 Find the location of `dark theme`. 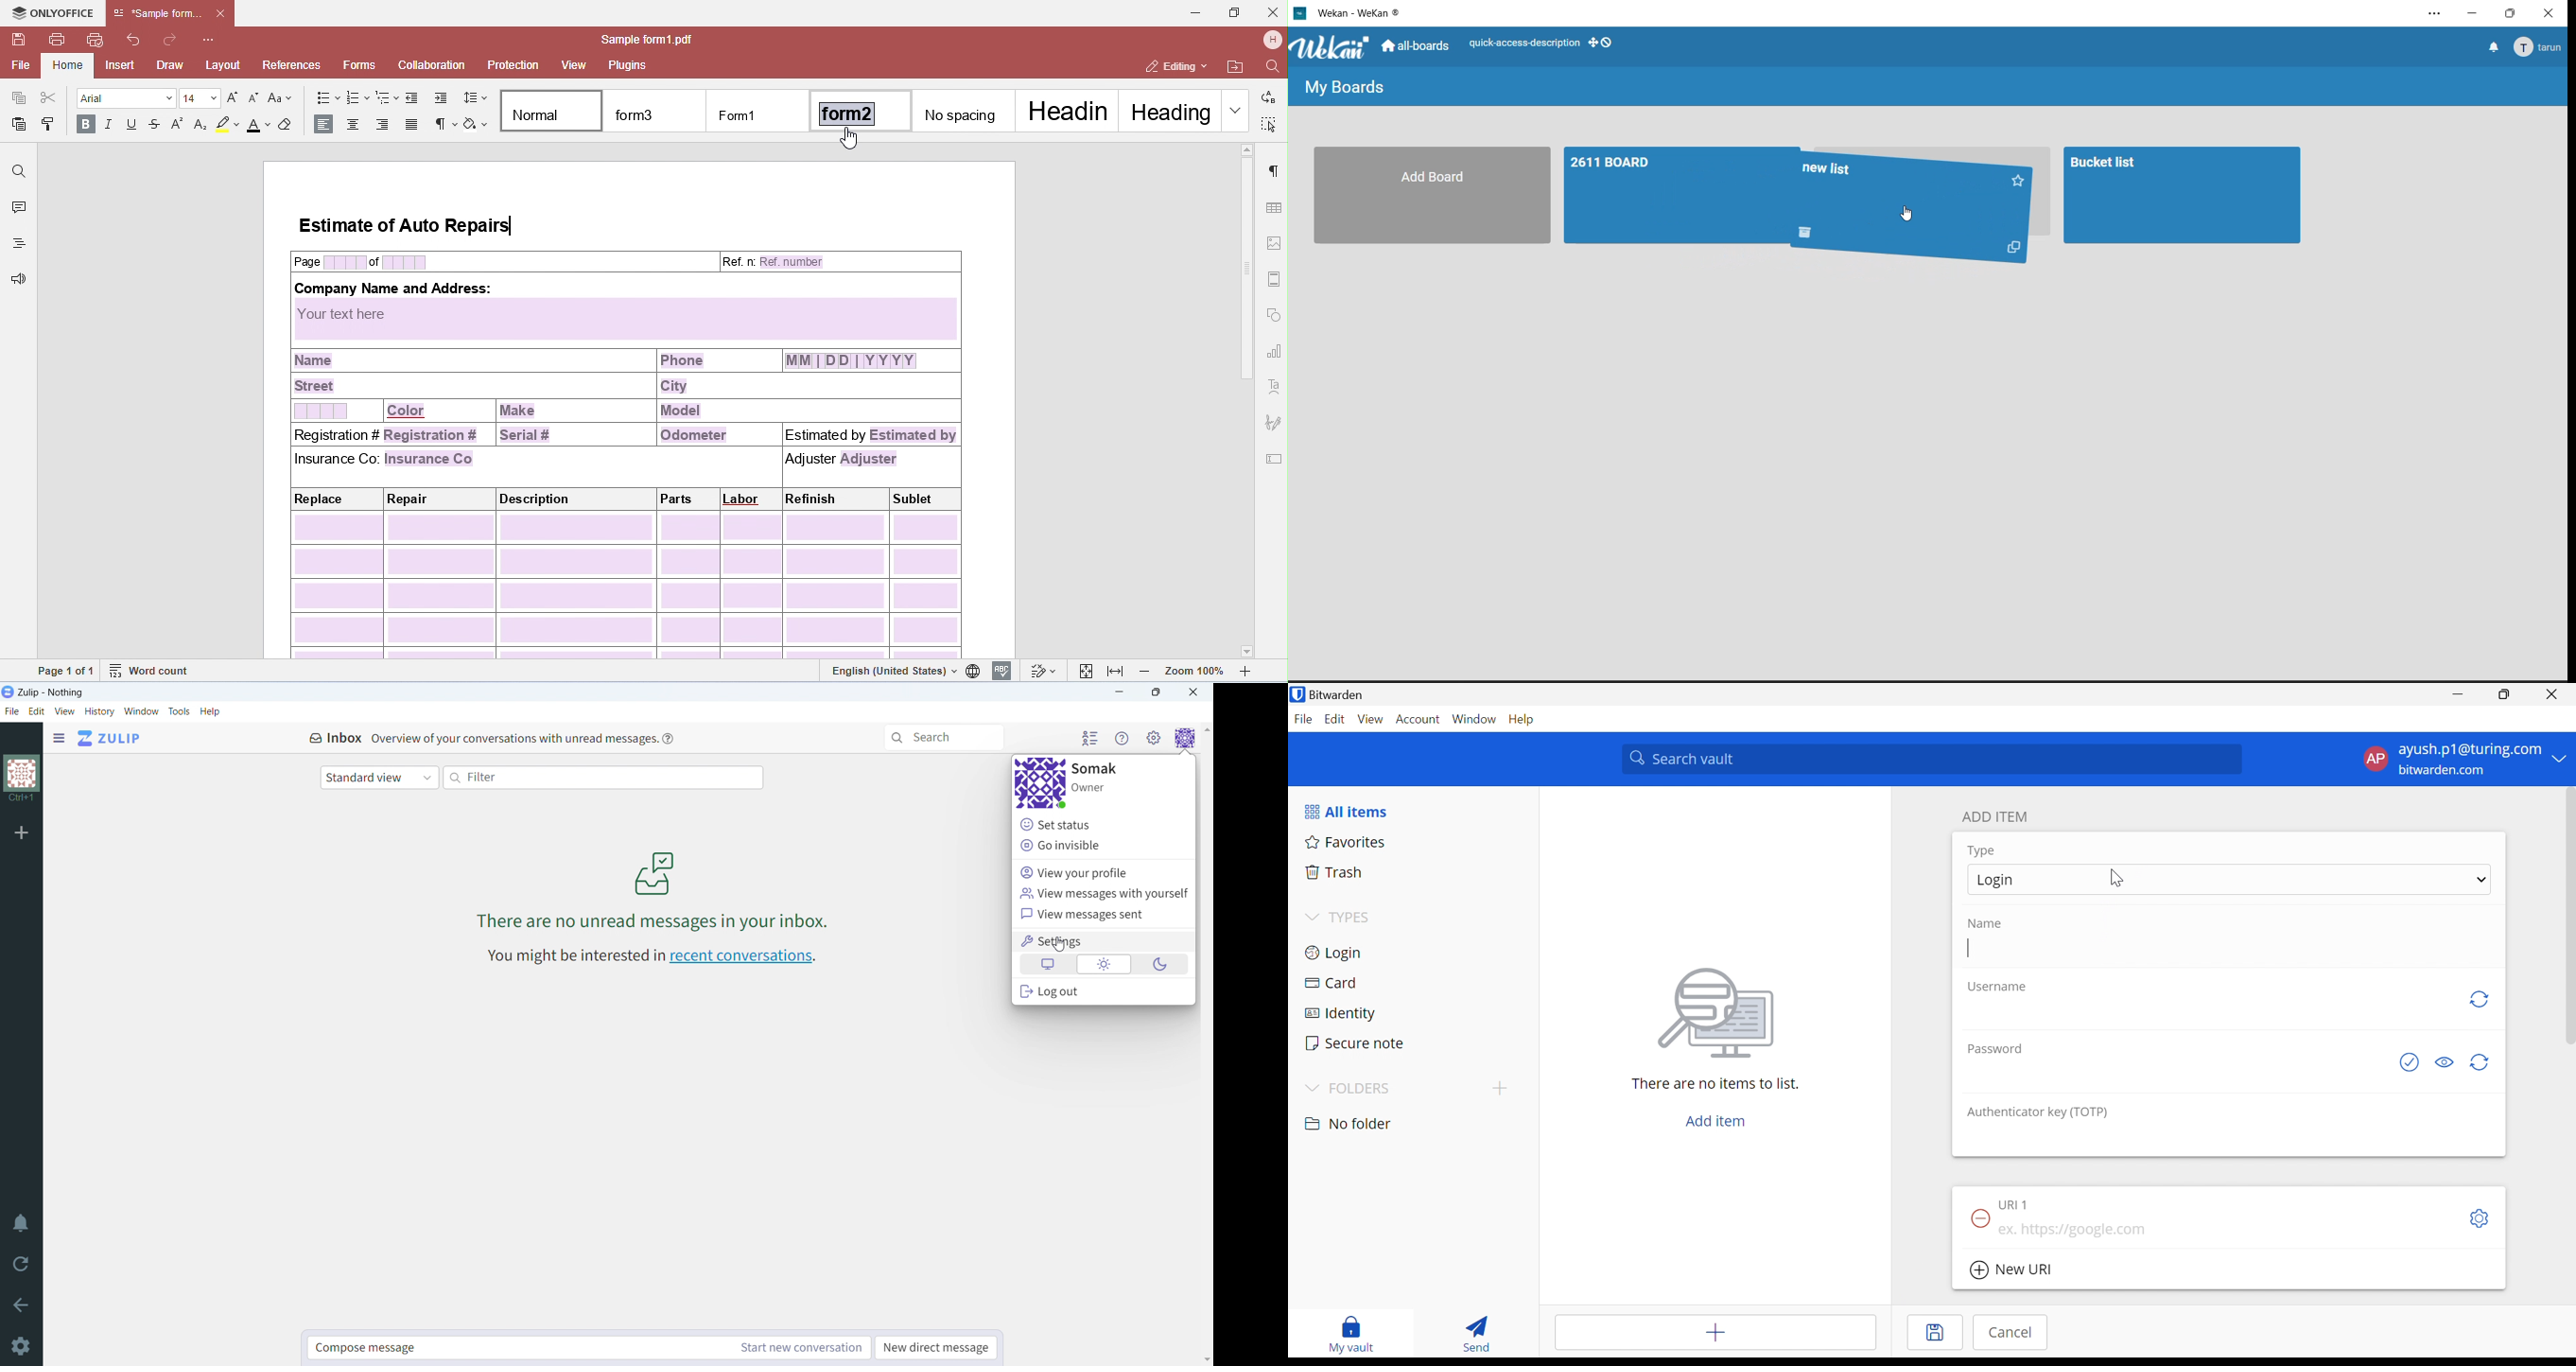

dark theme is located at coordinates (1162, 964).